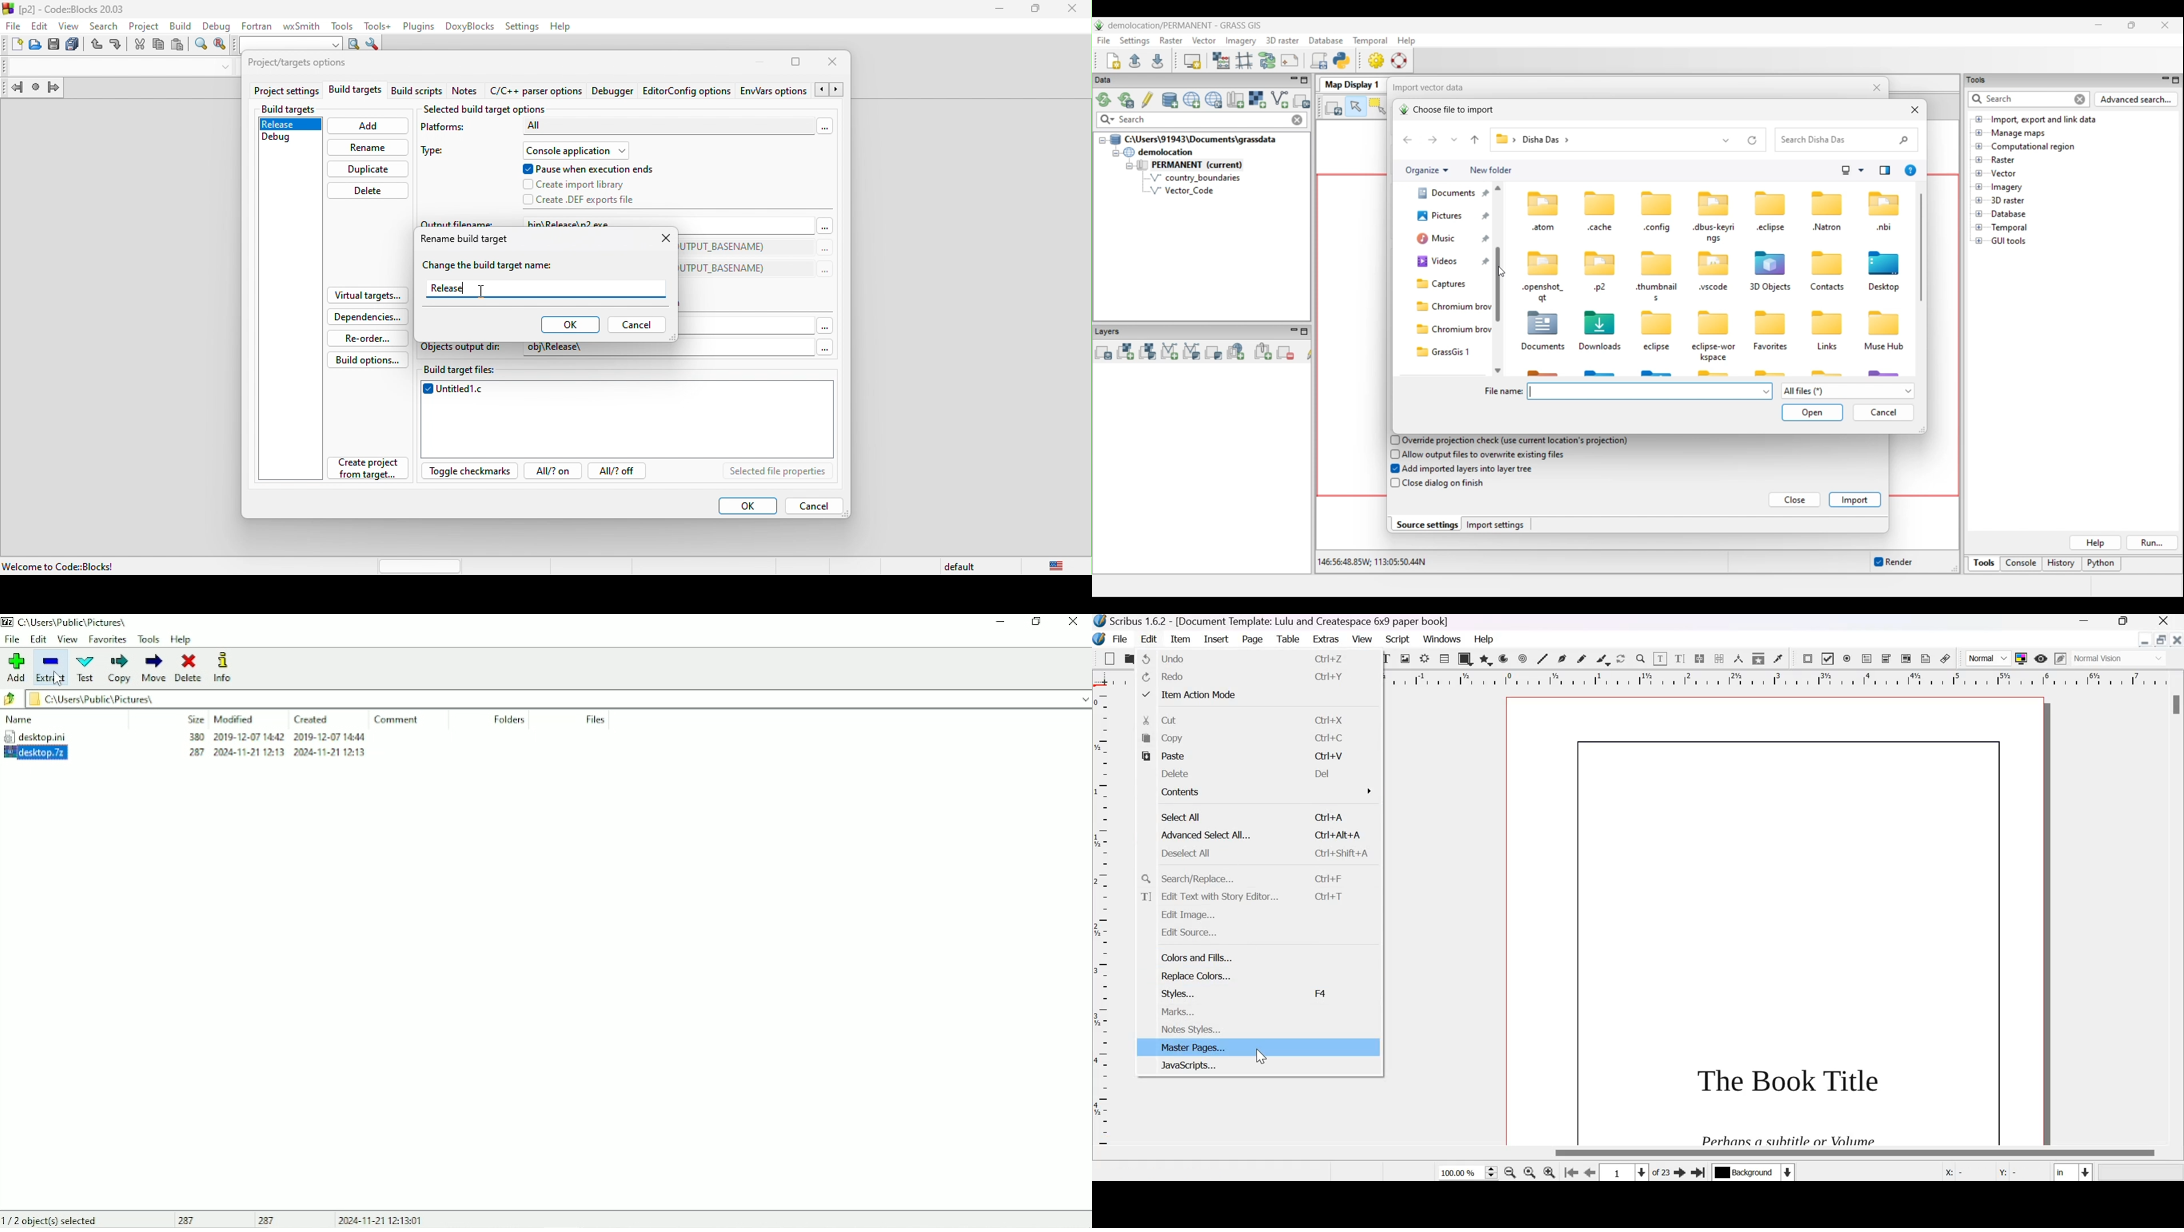 The image size is (2184, 1232). Describe the element at coordinates (420, 565) in the screenshot. I see `horizontal scroll bar` at that location.